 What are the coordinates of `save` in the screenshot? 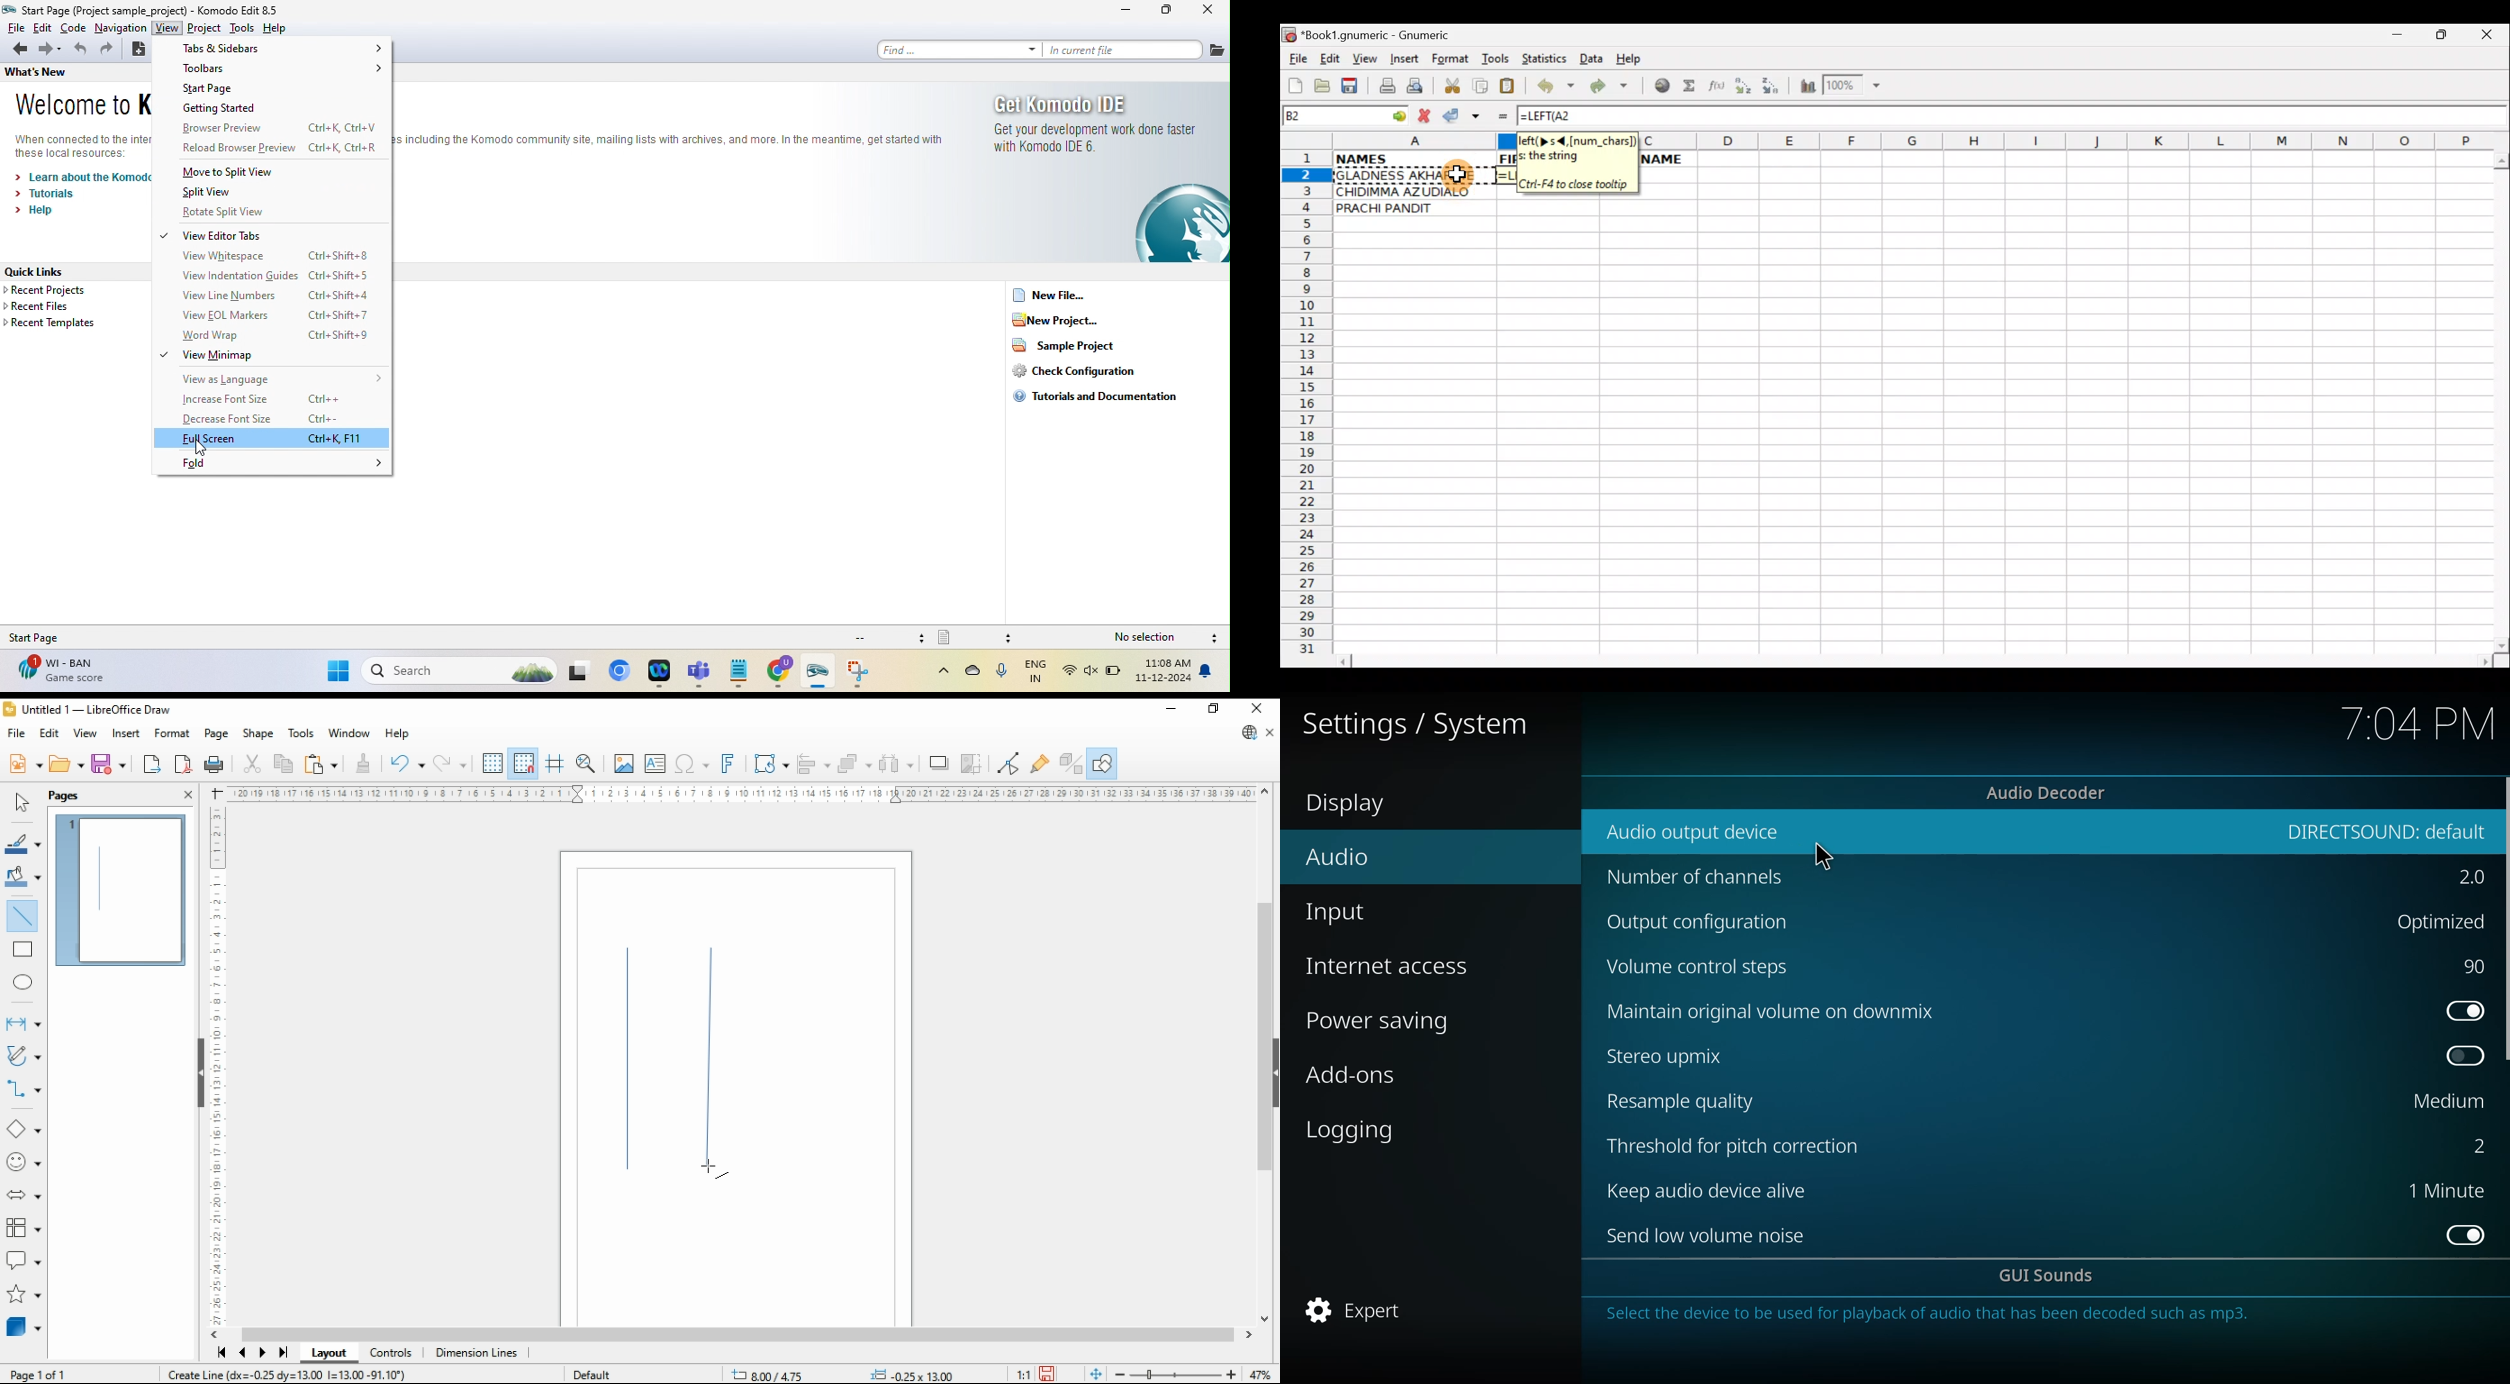 It's located at (1047, 1374).